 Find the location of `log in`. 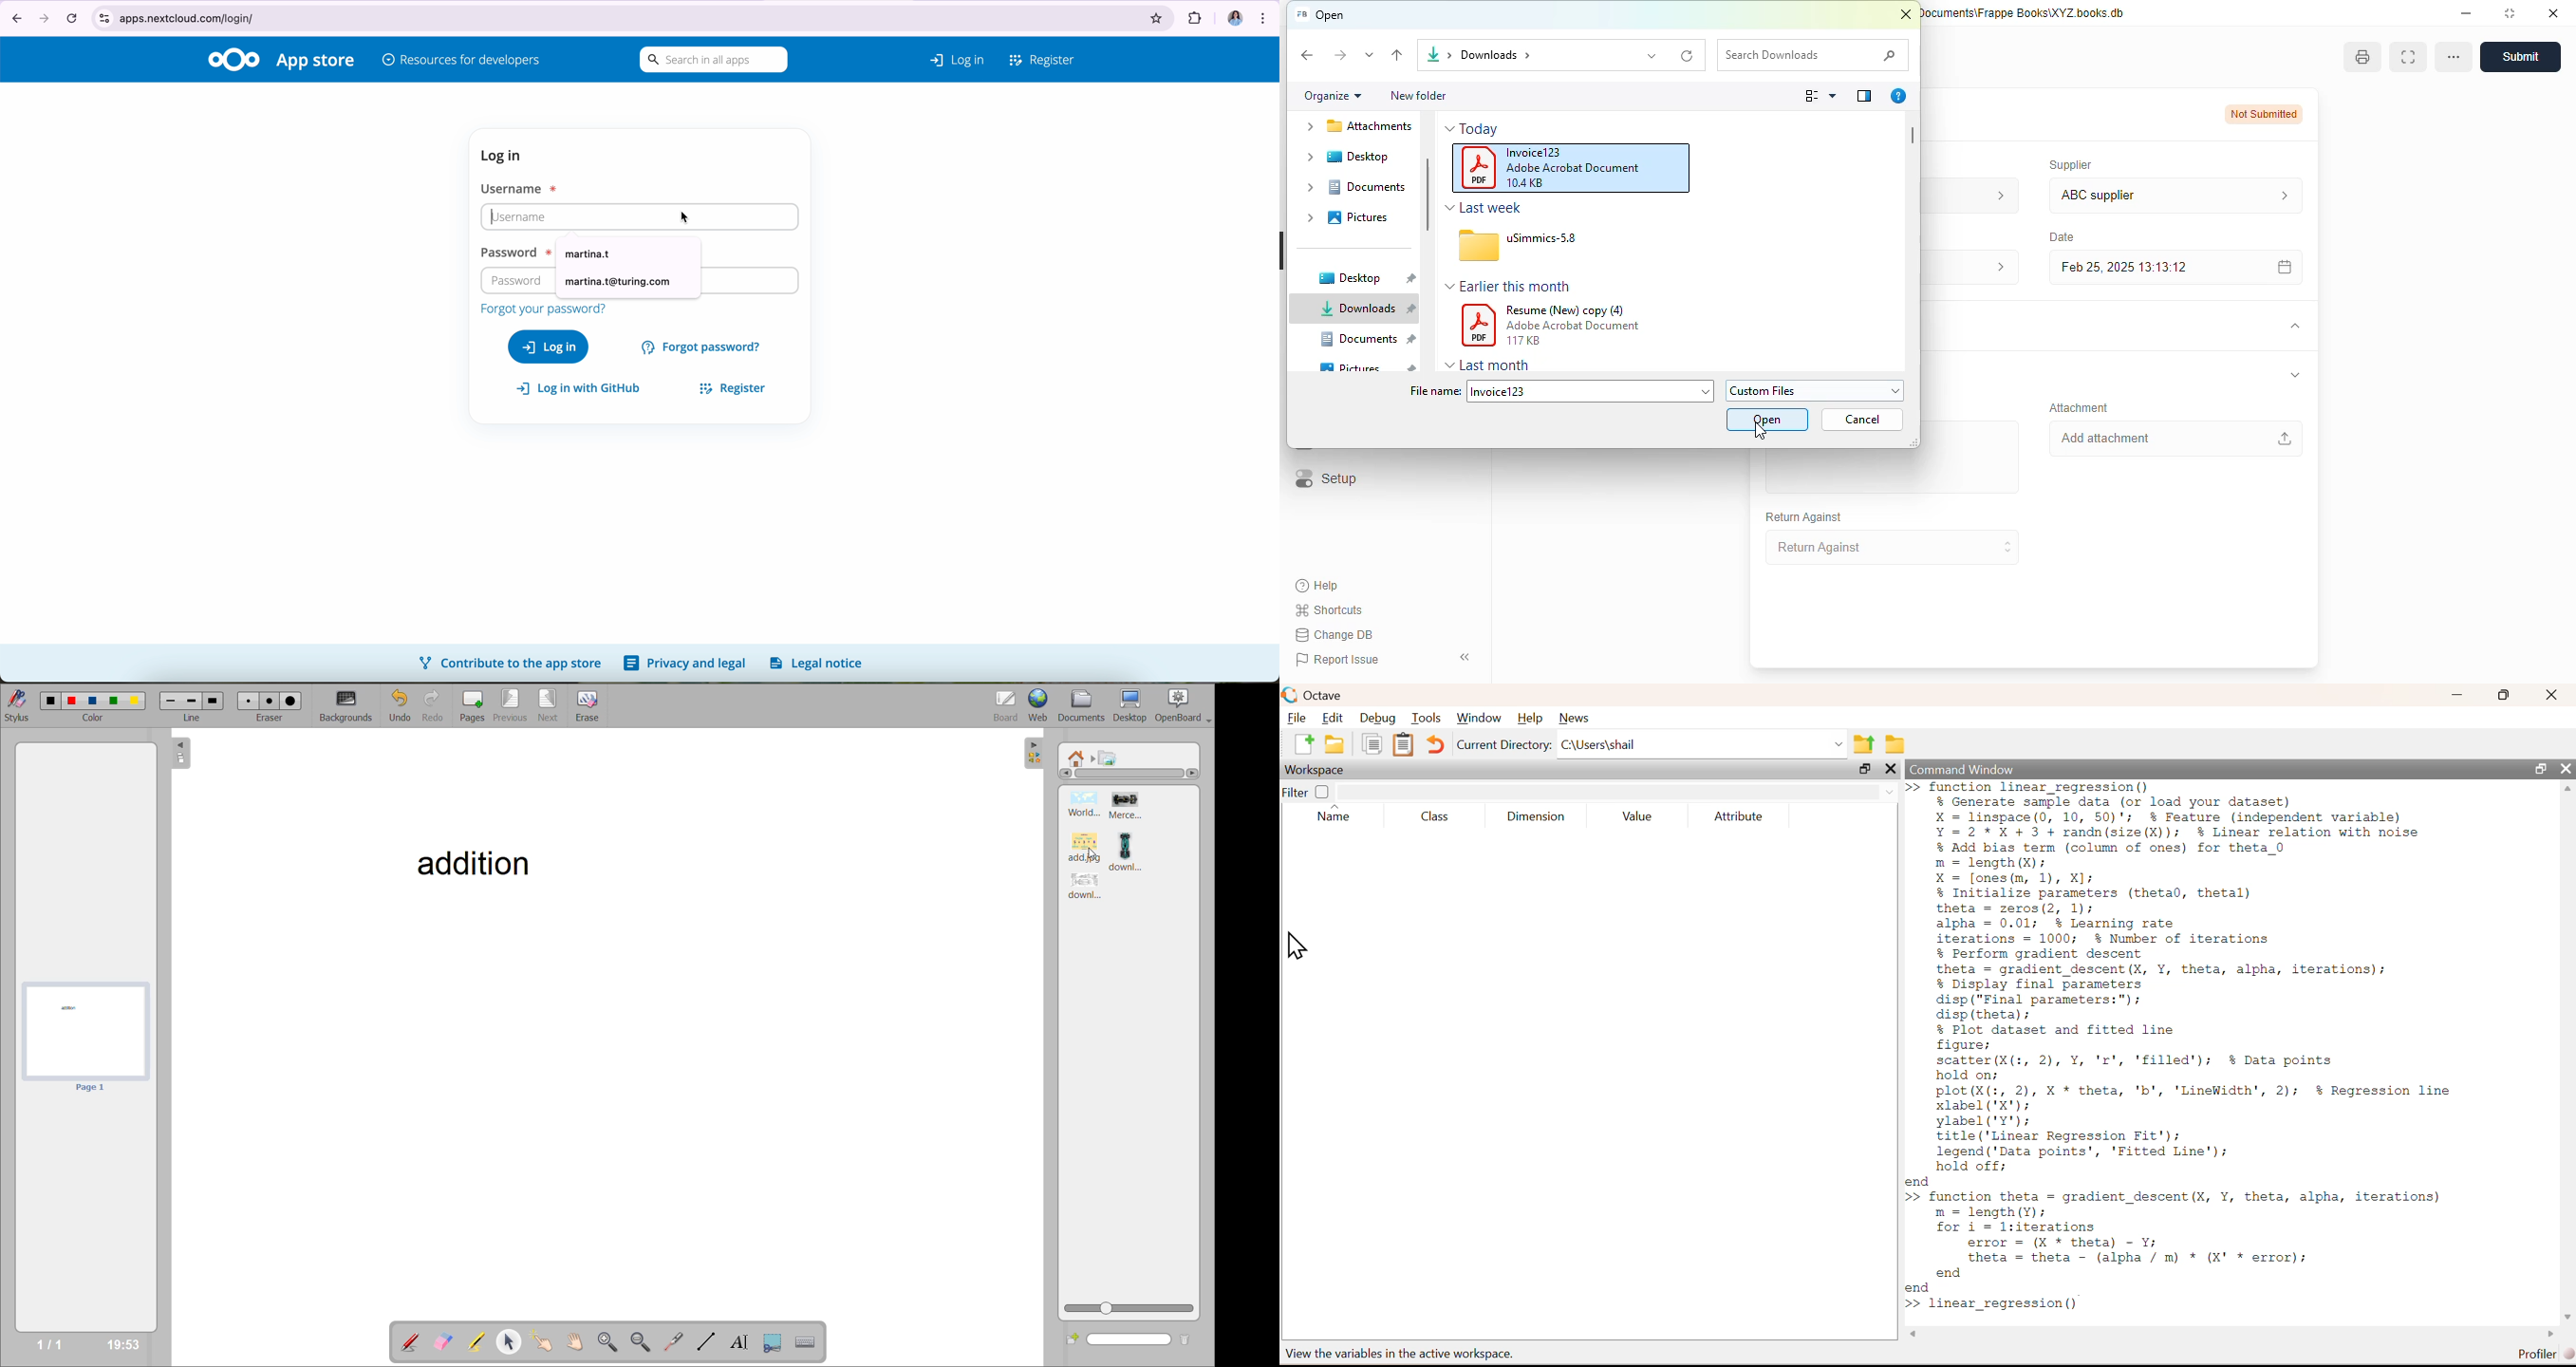

log in is located at coordinates (505, 156).